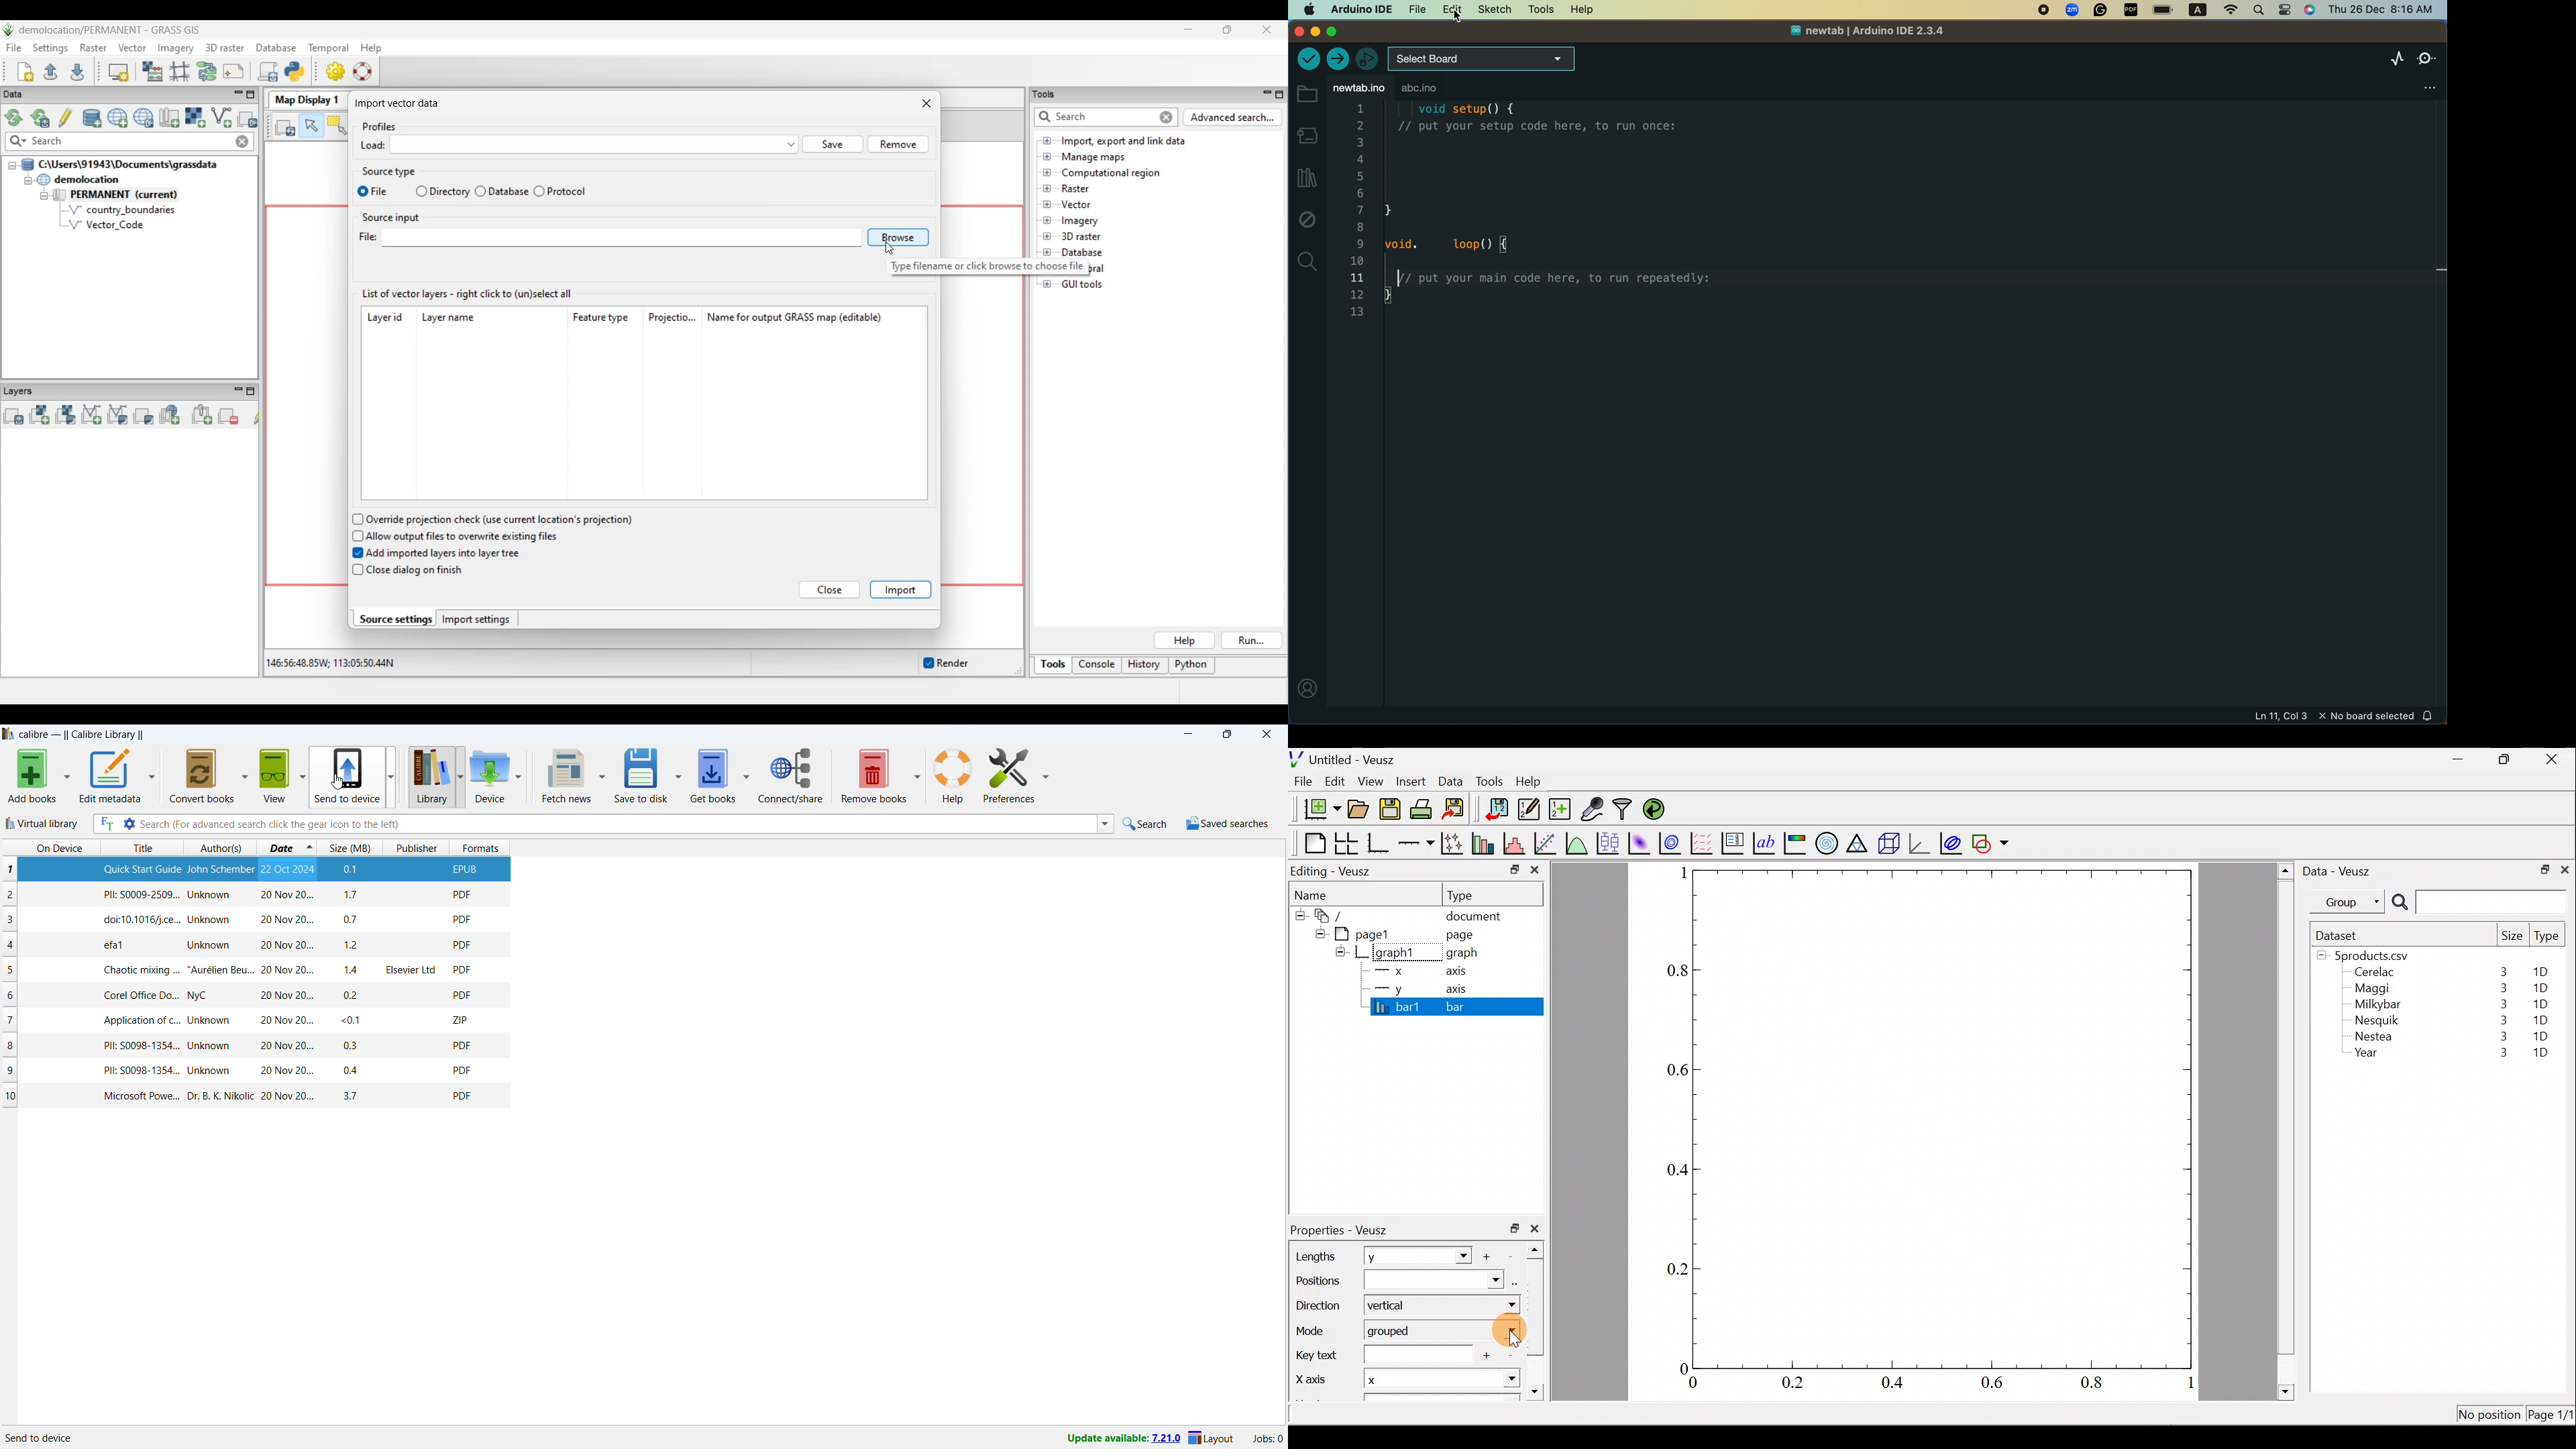 This screenshot has height=1456, width=2576. I want to click on scroll bar, so click(1539, 1318).